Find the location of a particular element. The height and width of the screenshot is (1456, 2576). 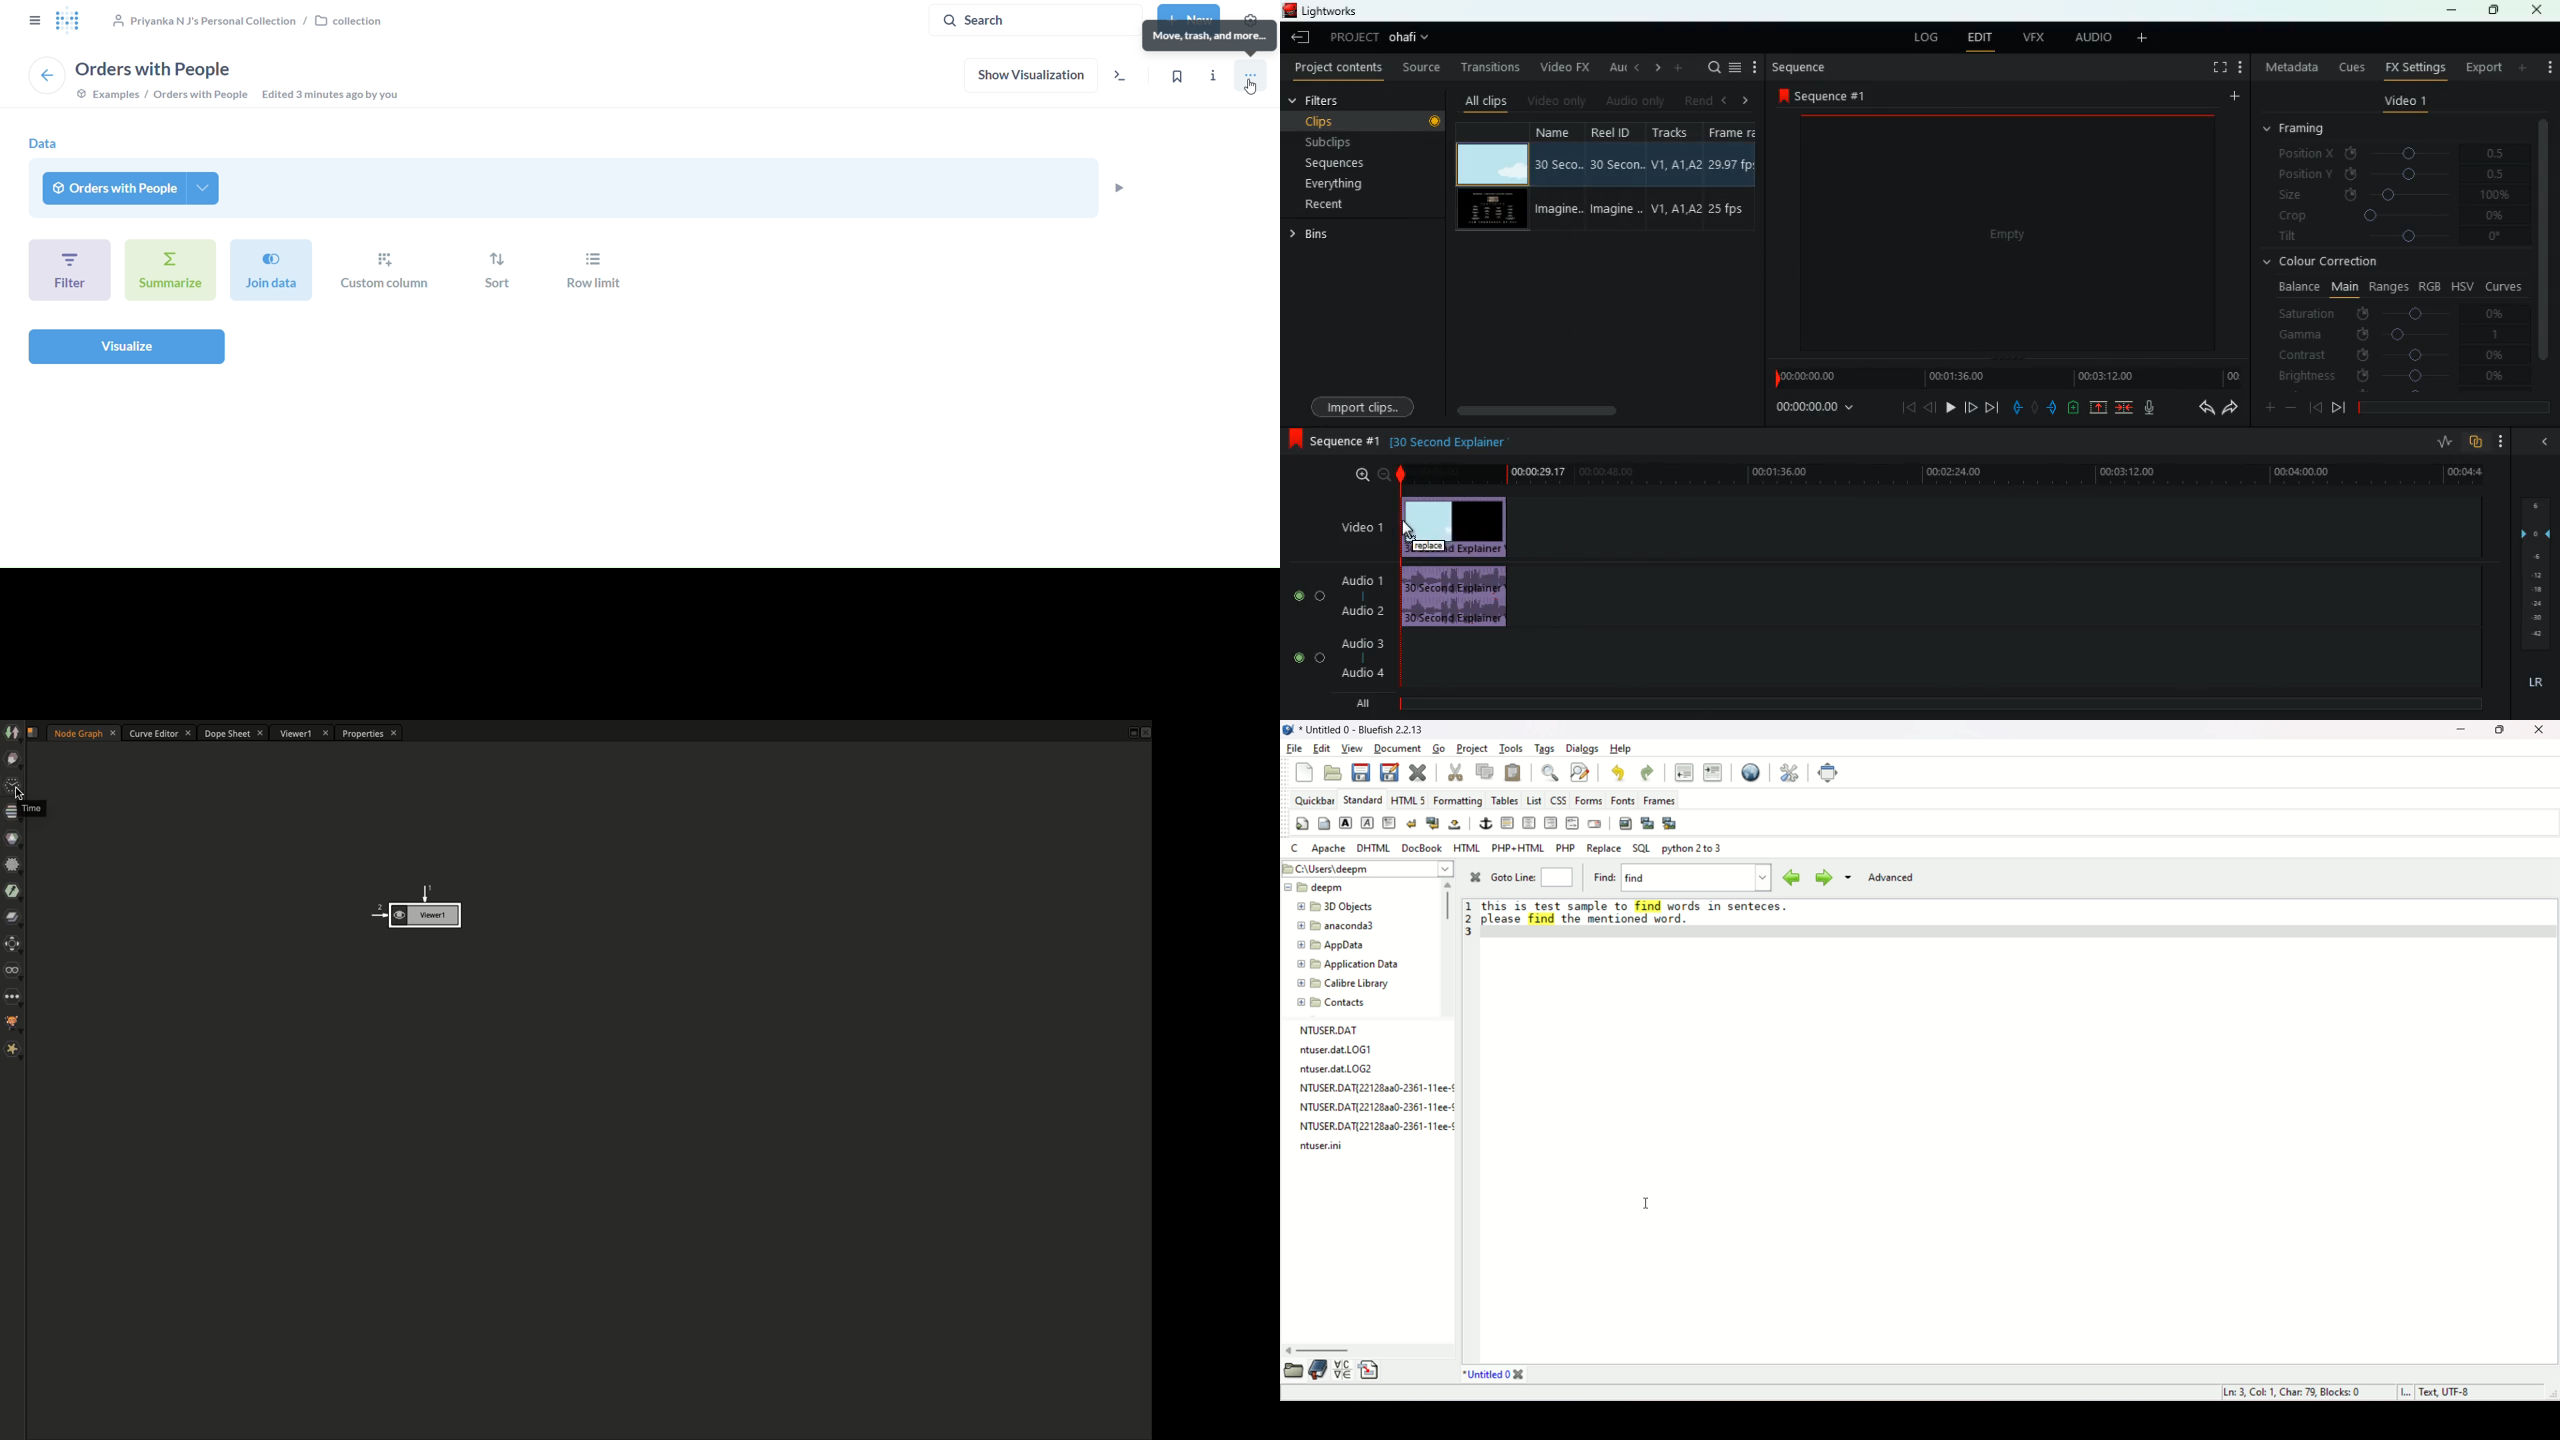

more is located at coordinates (2506, 441).